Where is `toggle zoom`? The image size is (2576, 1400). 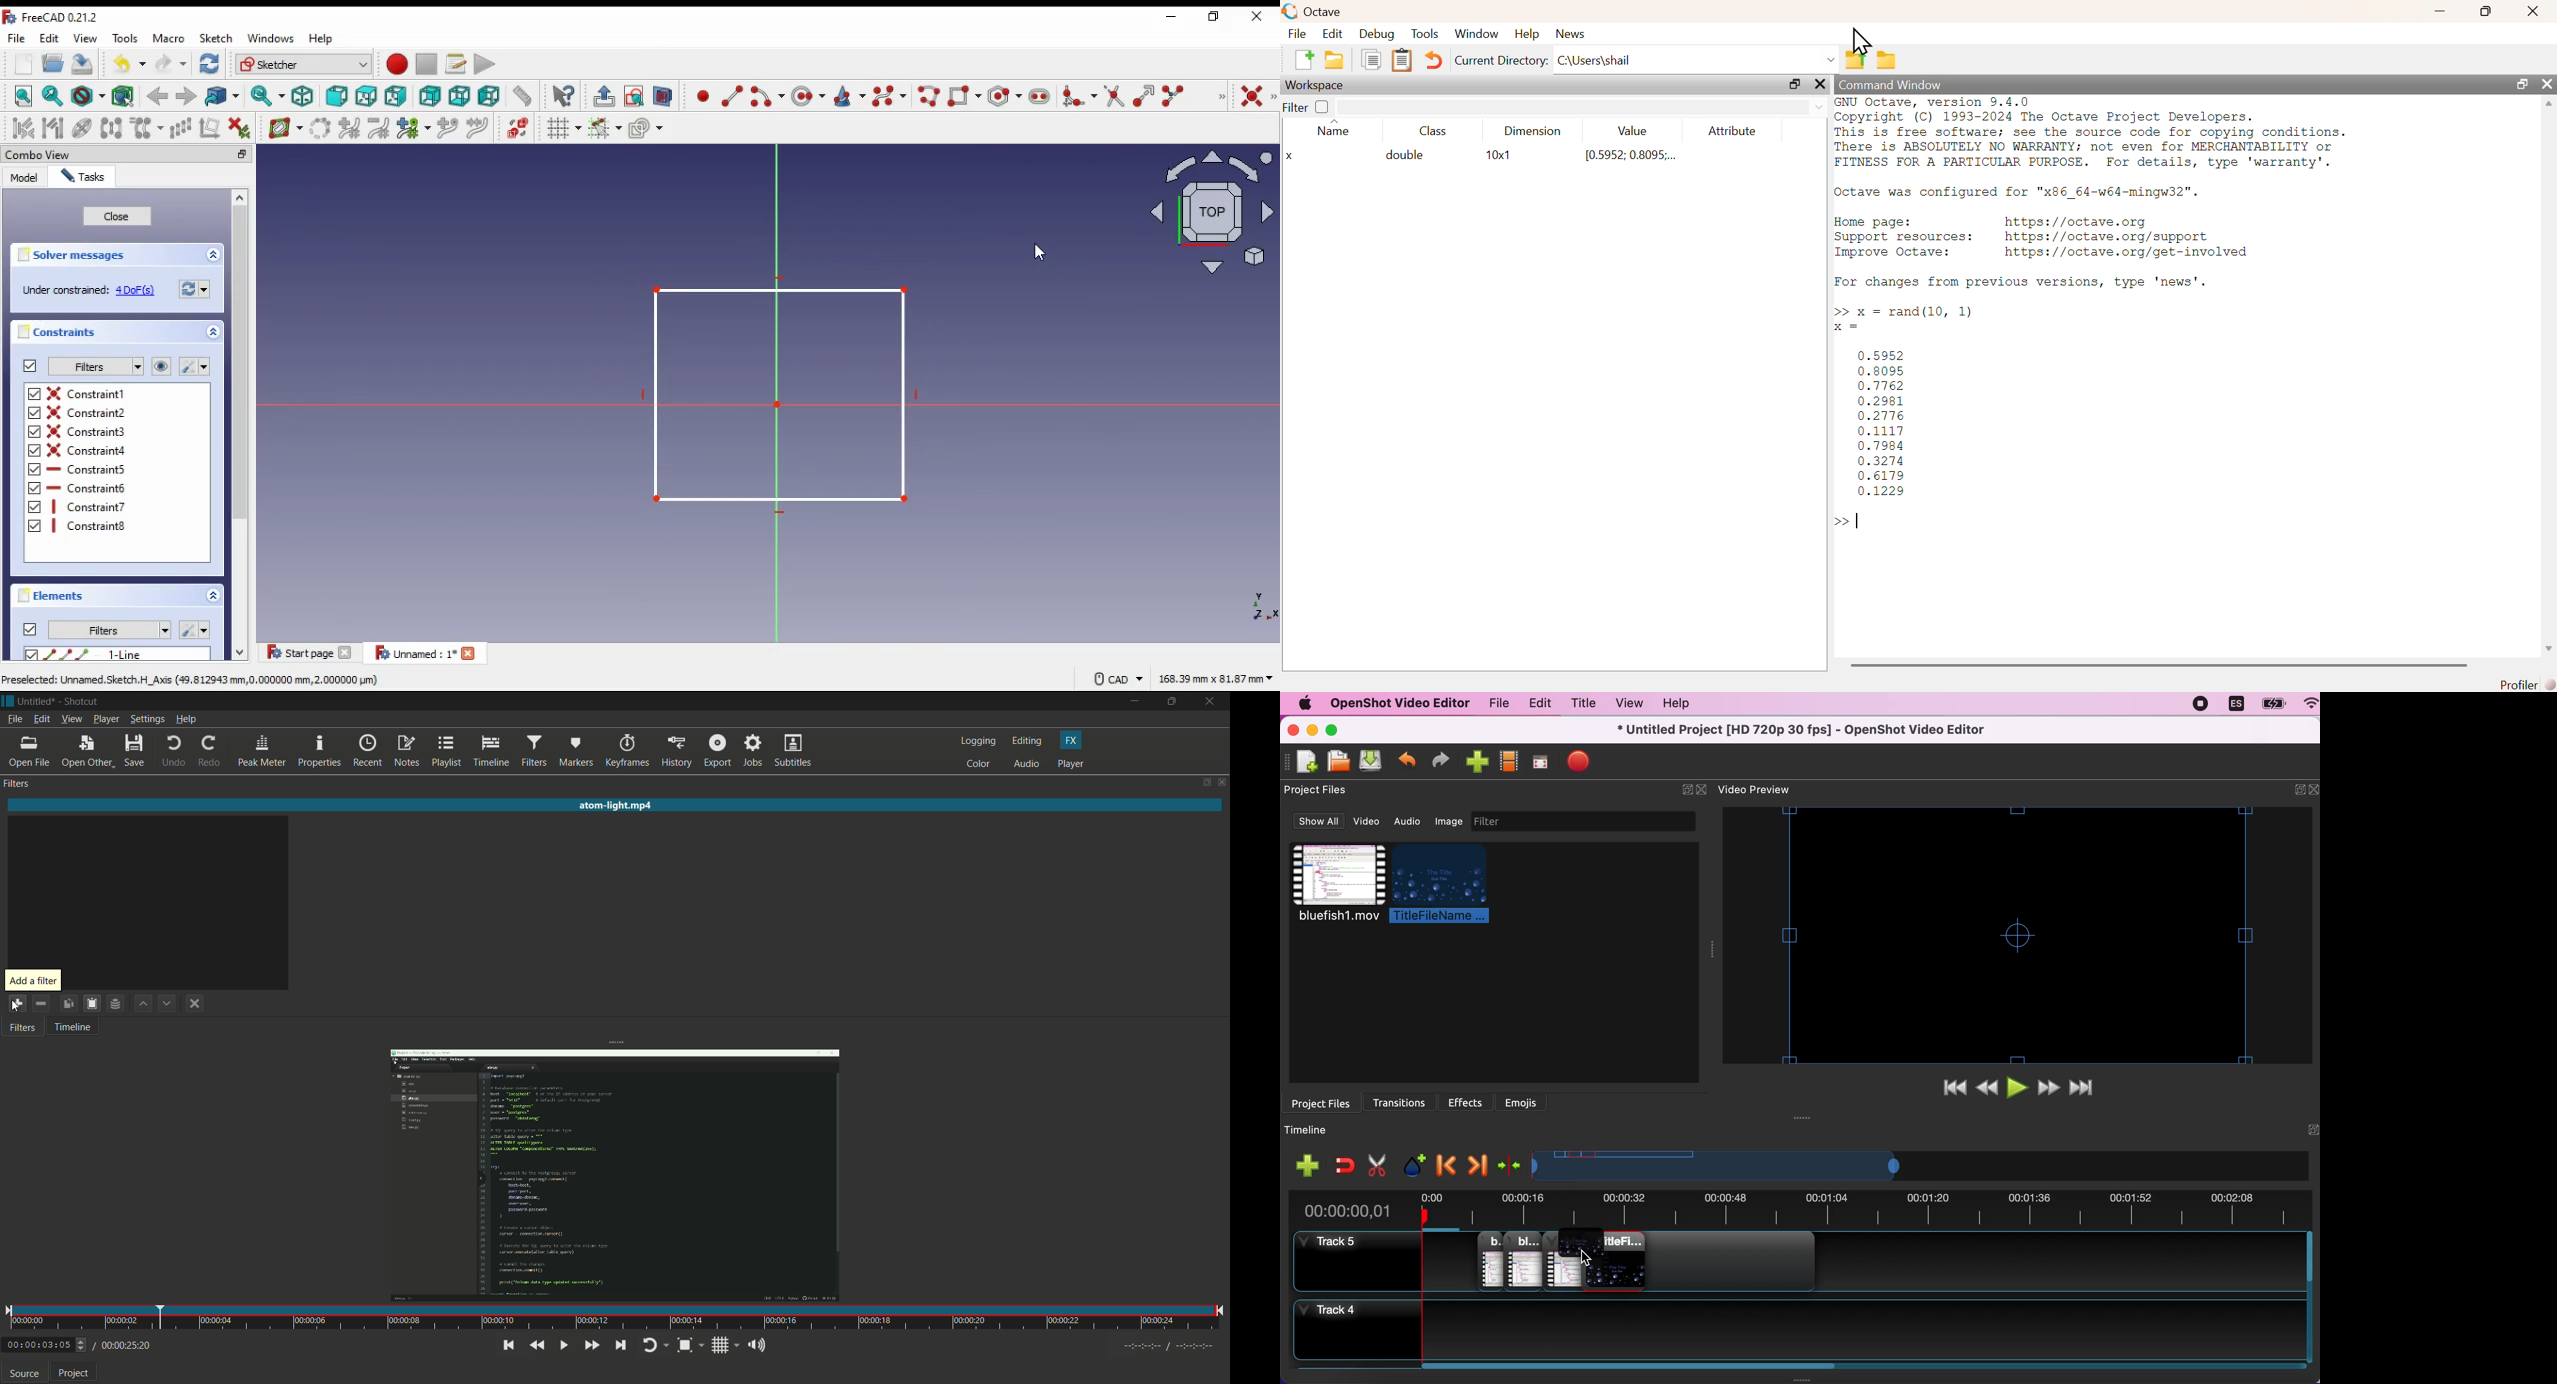 toggle zoom is located at coordinates (684, 1345).